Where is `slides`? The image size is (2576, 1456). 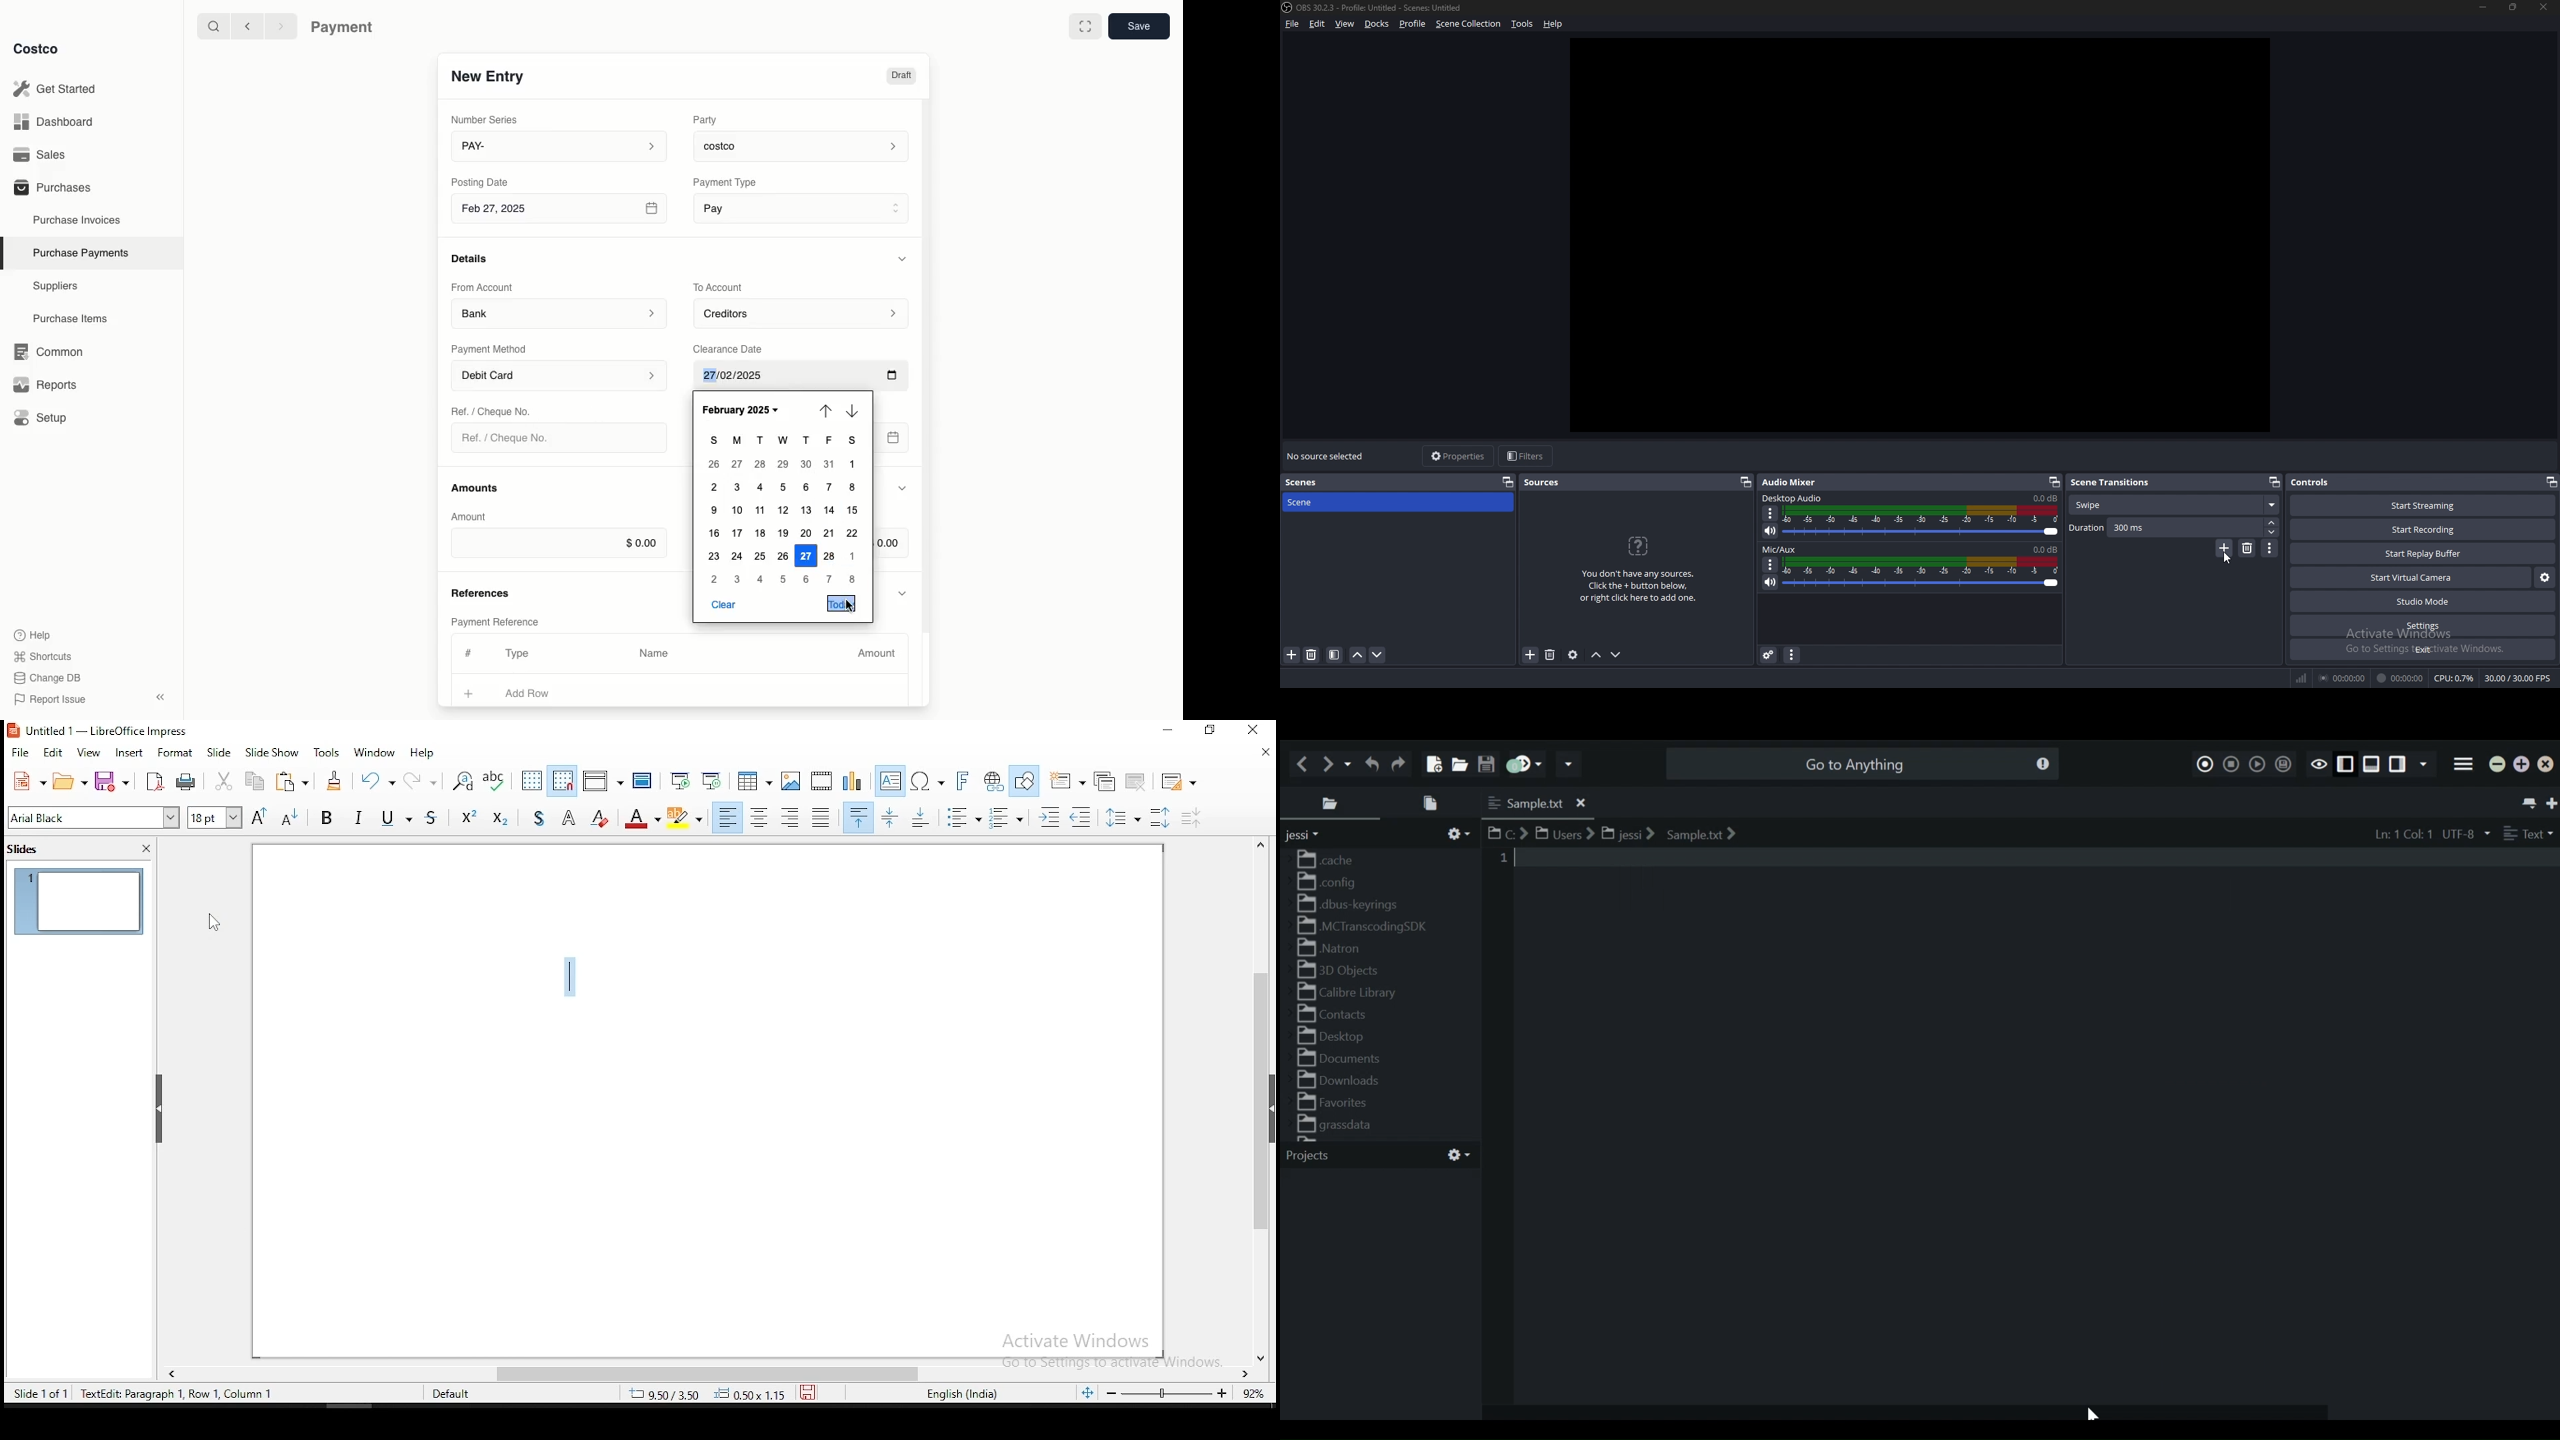
slides is located at coordinates (26, 851).